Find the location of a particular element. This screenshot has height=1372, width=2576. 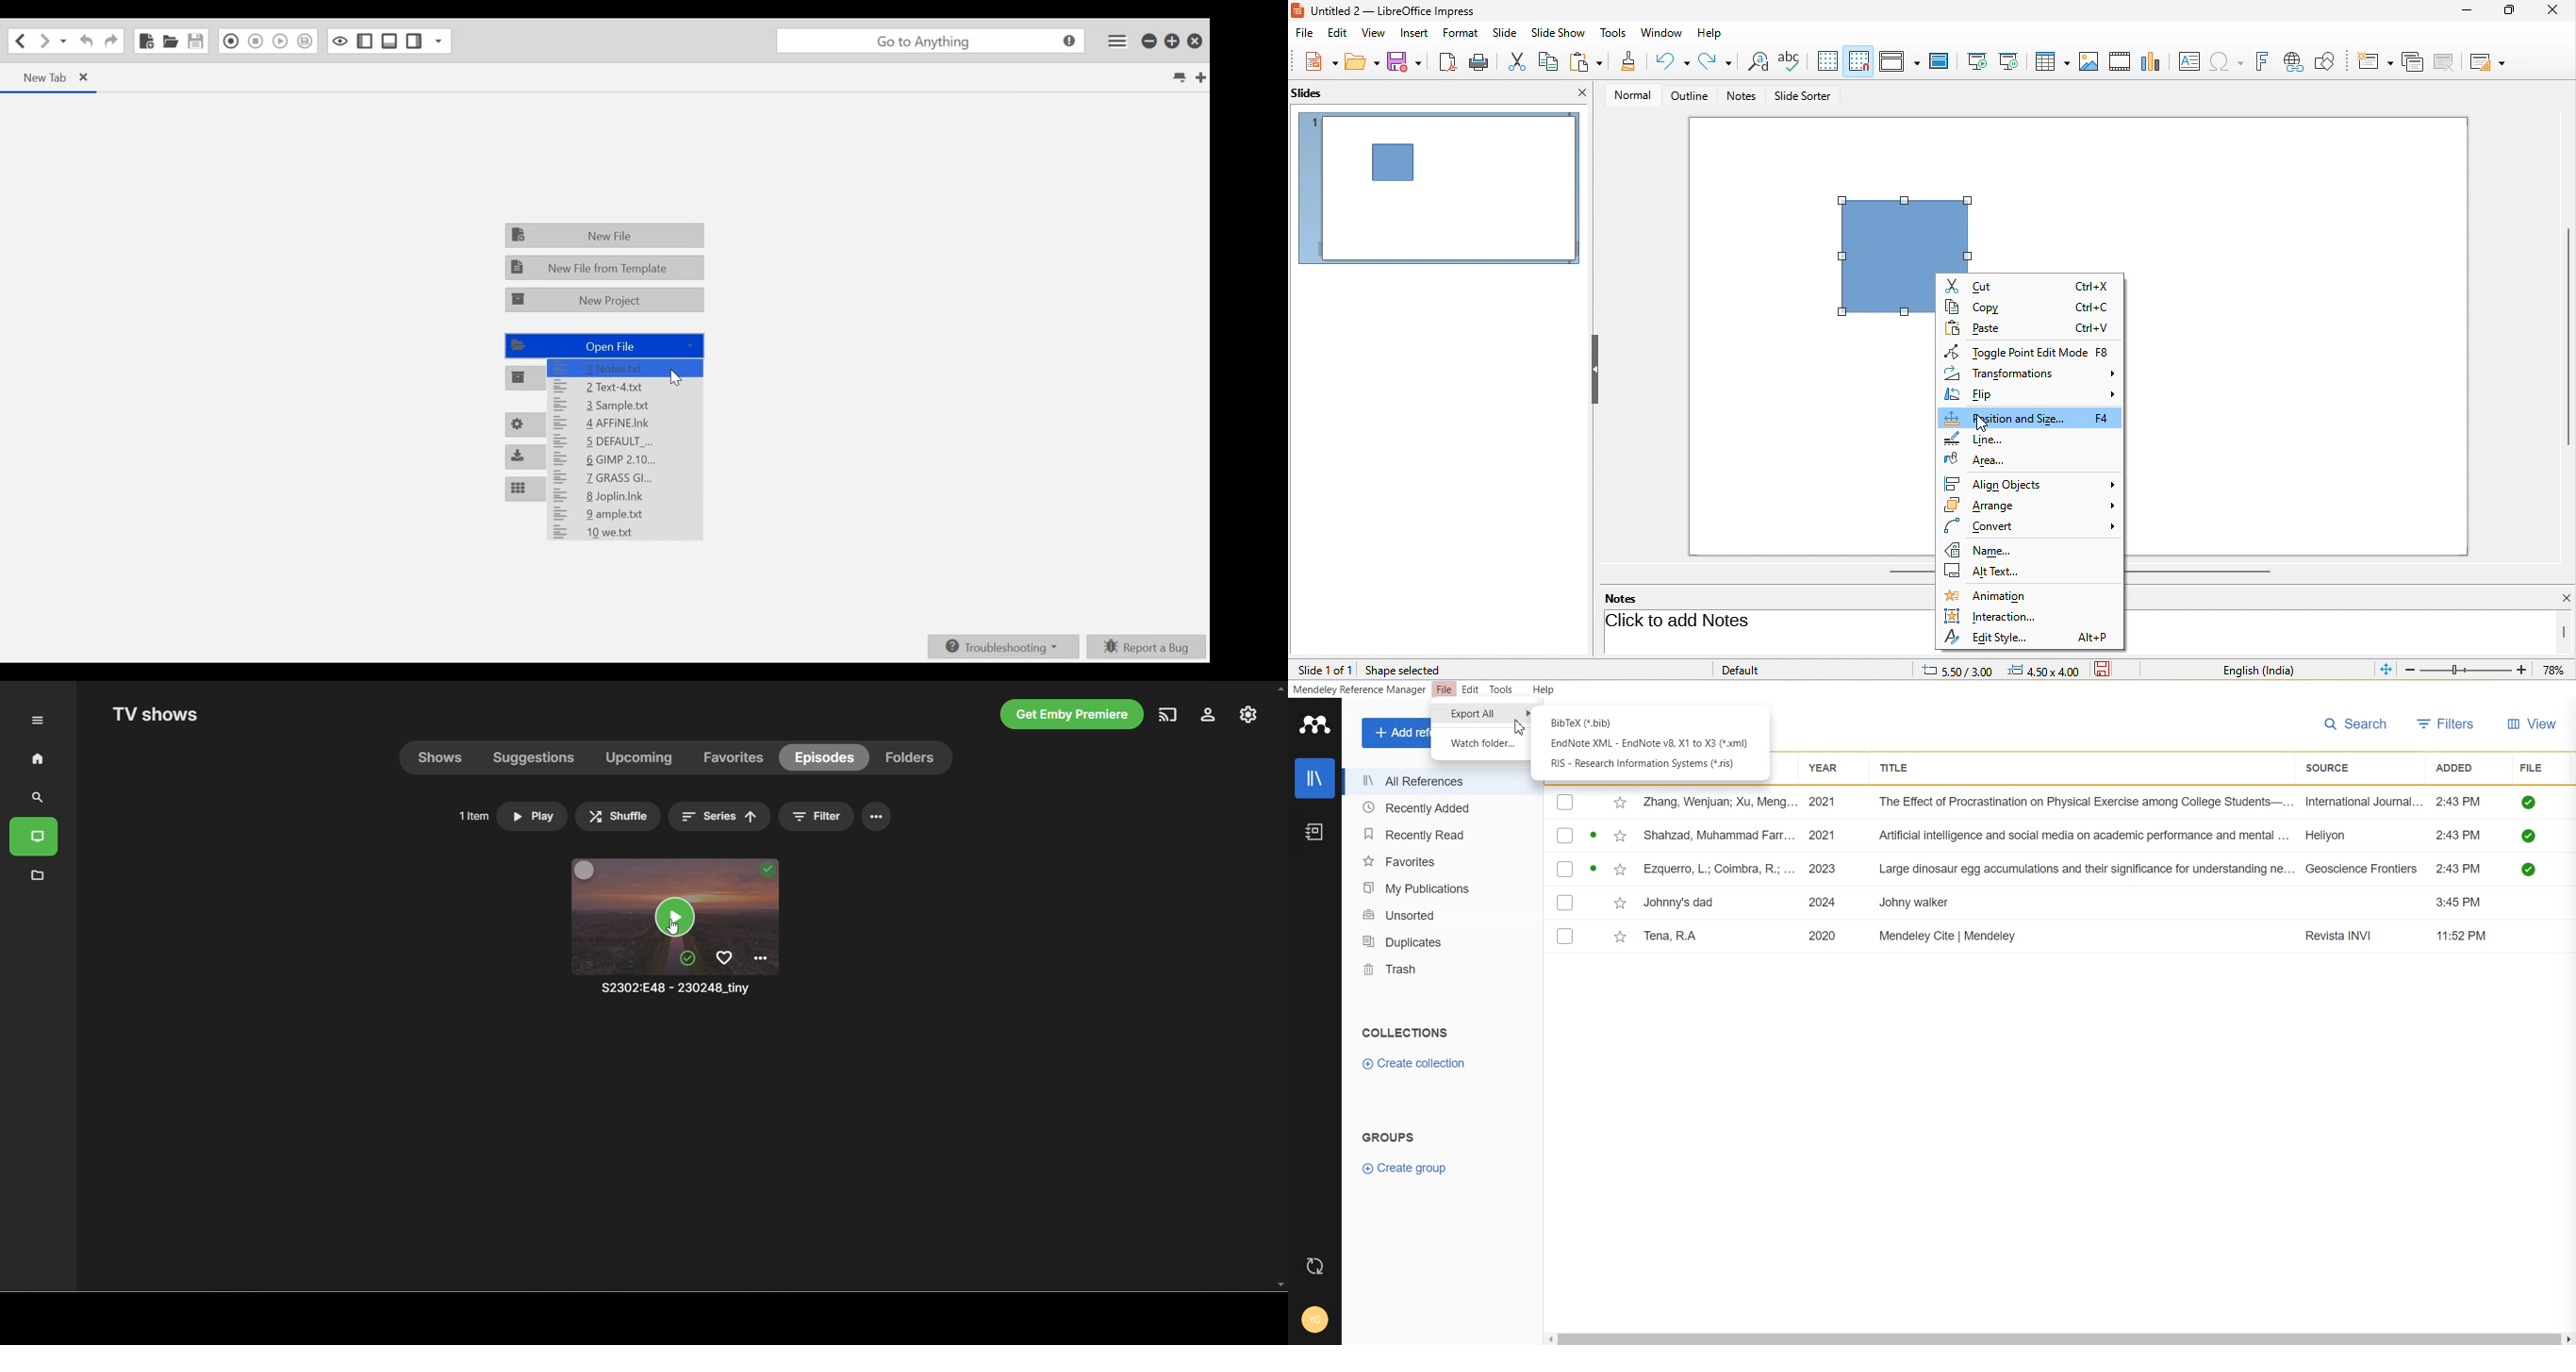

animation is located at coordinates (1990, 596).